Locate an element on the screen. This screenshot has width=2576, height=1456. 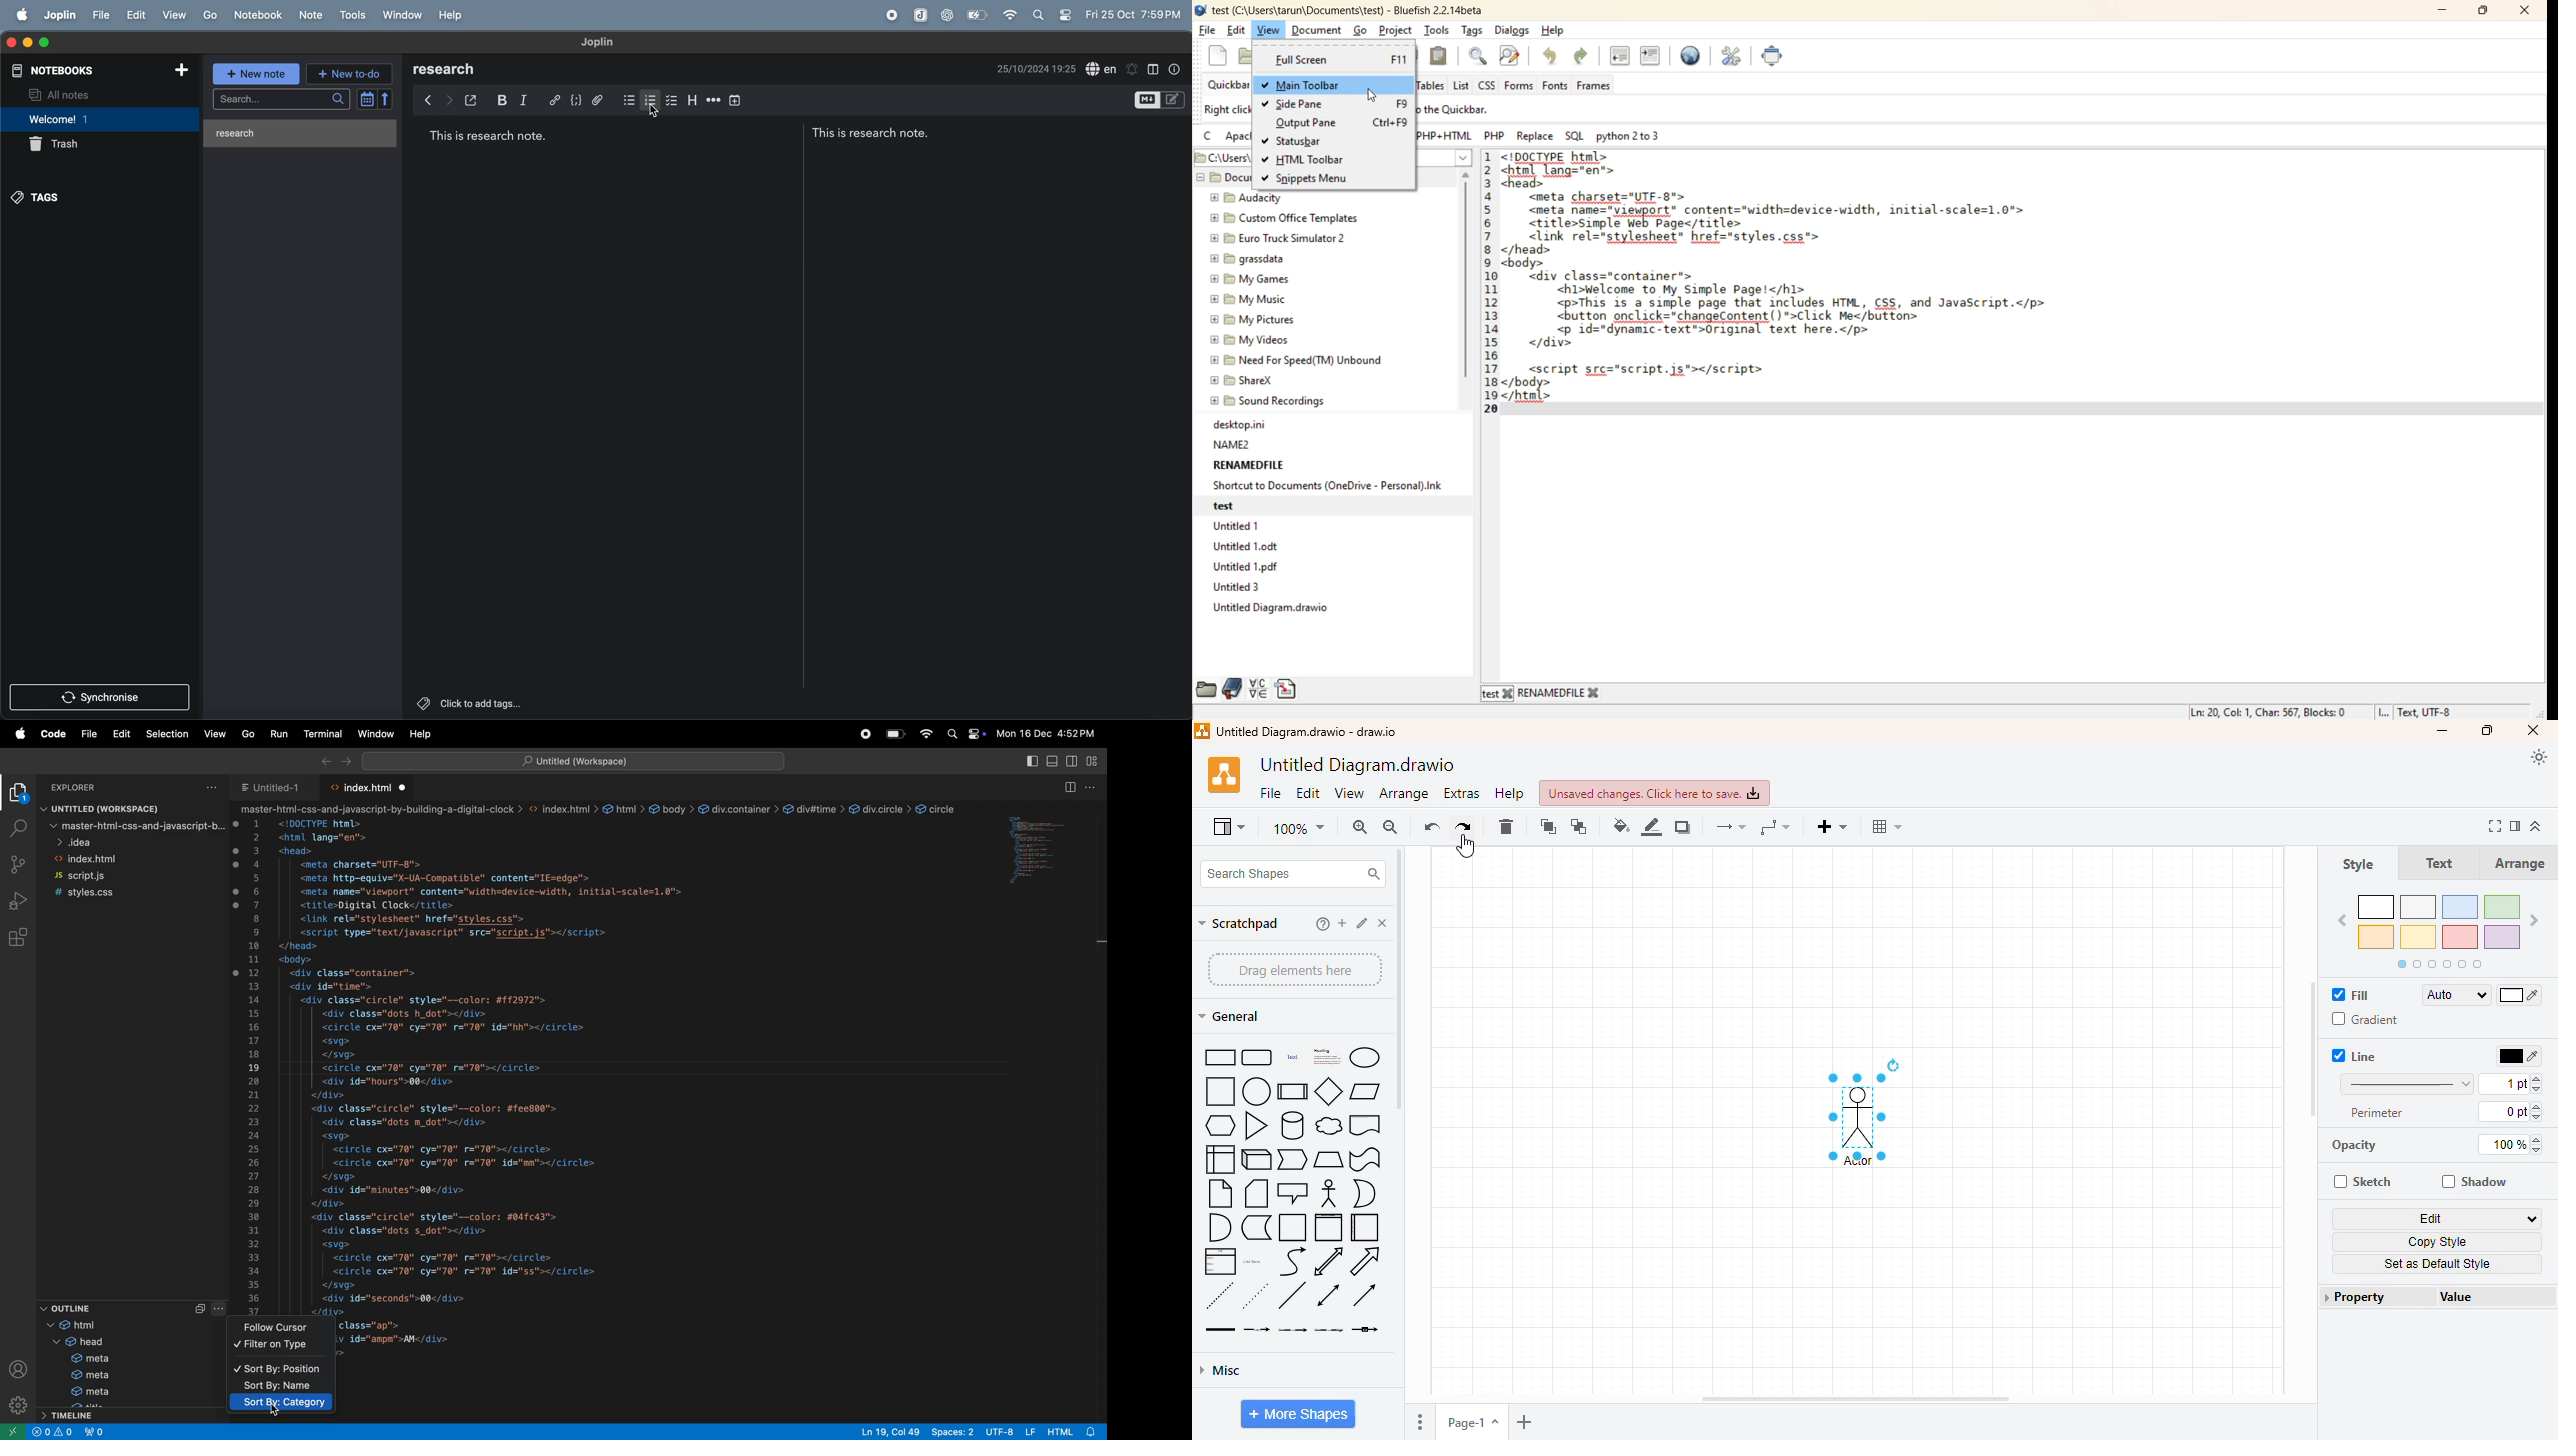
joplin menu is located at coordinates (59, 14).